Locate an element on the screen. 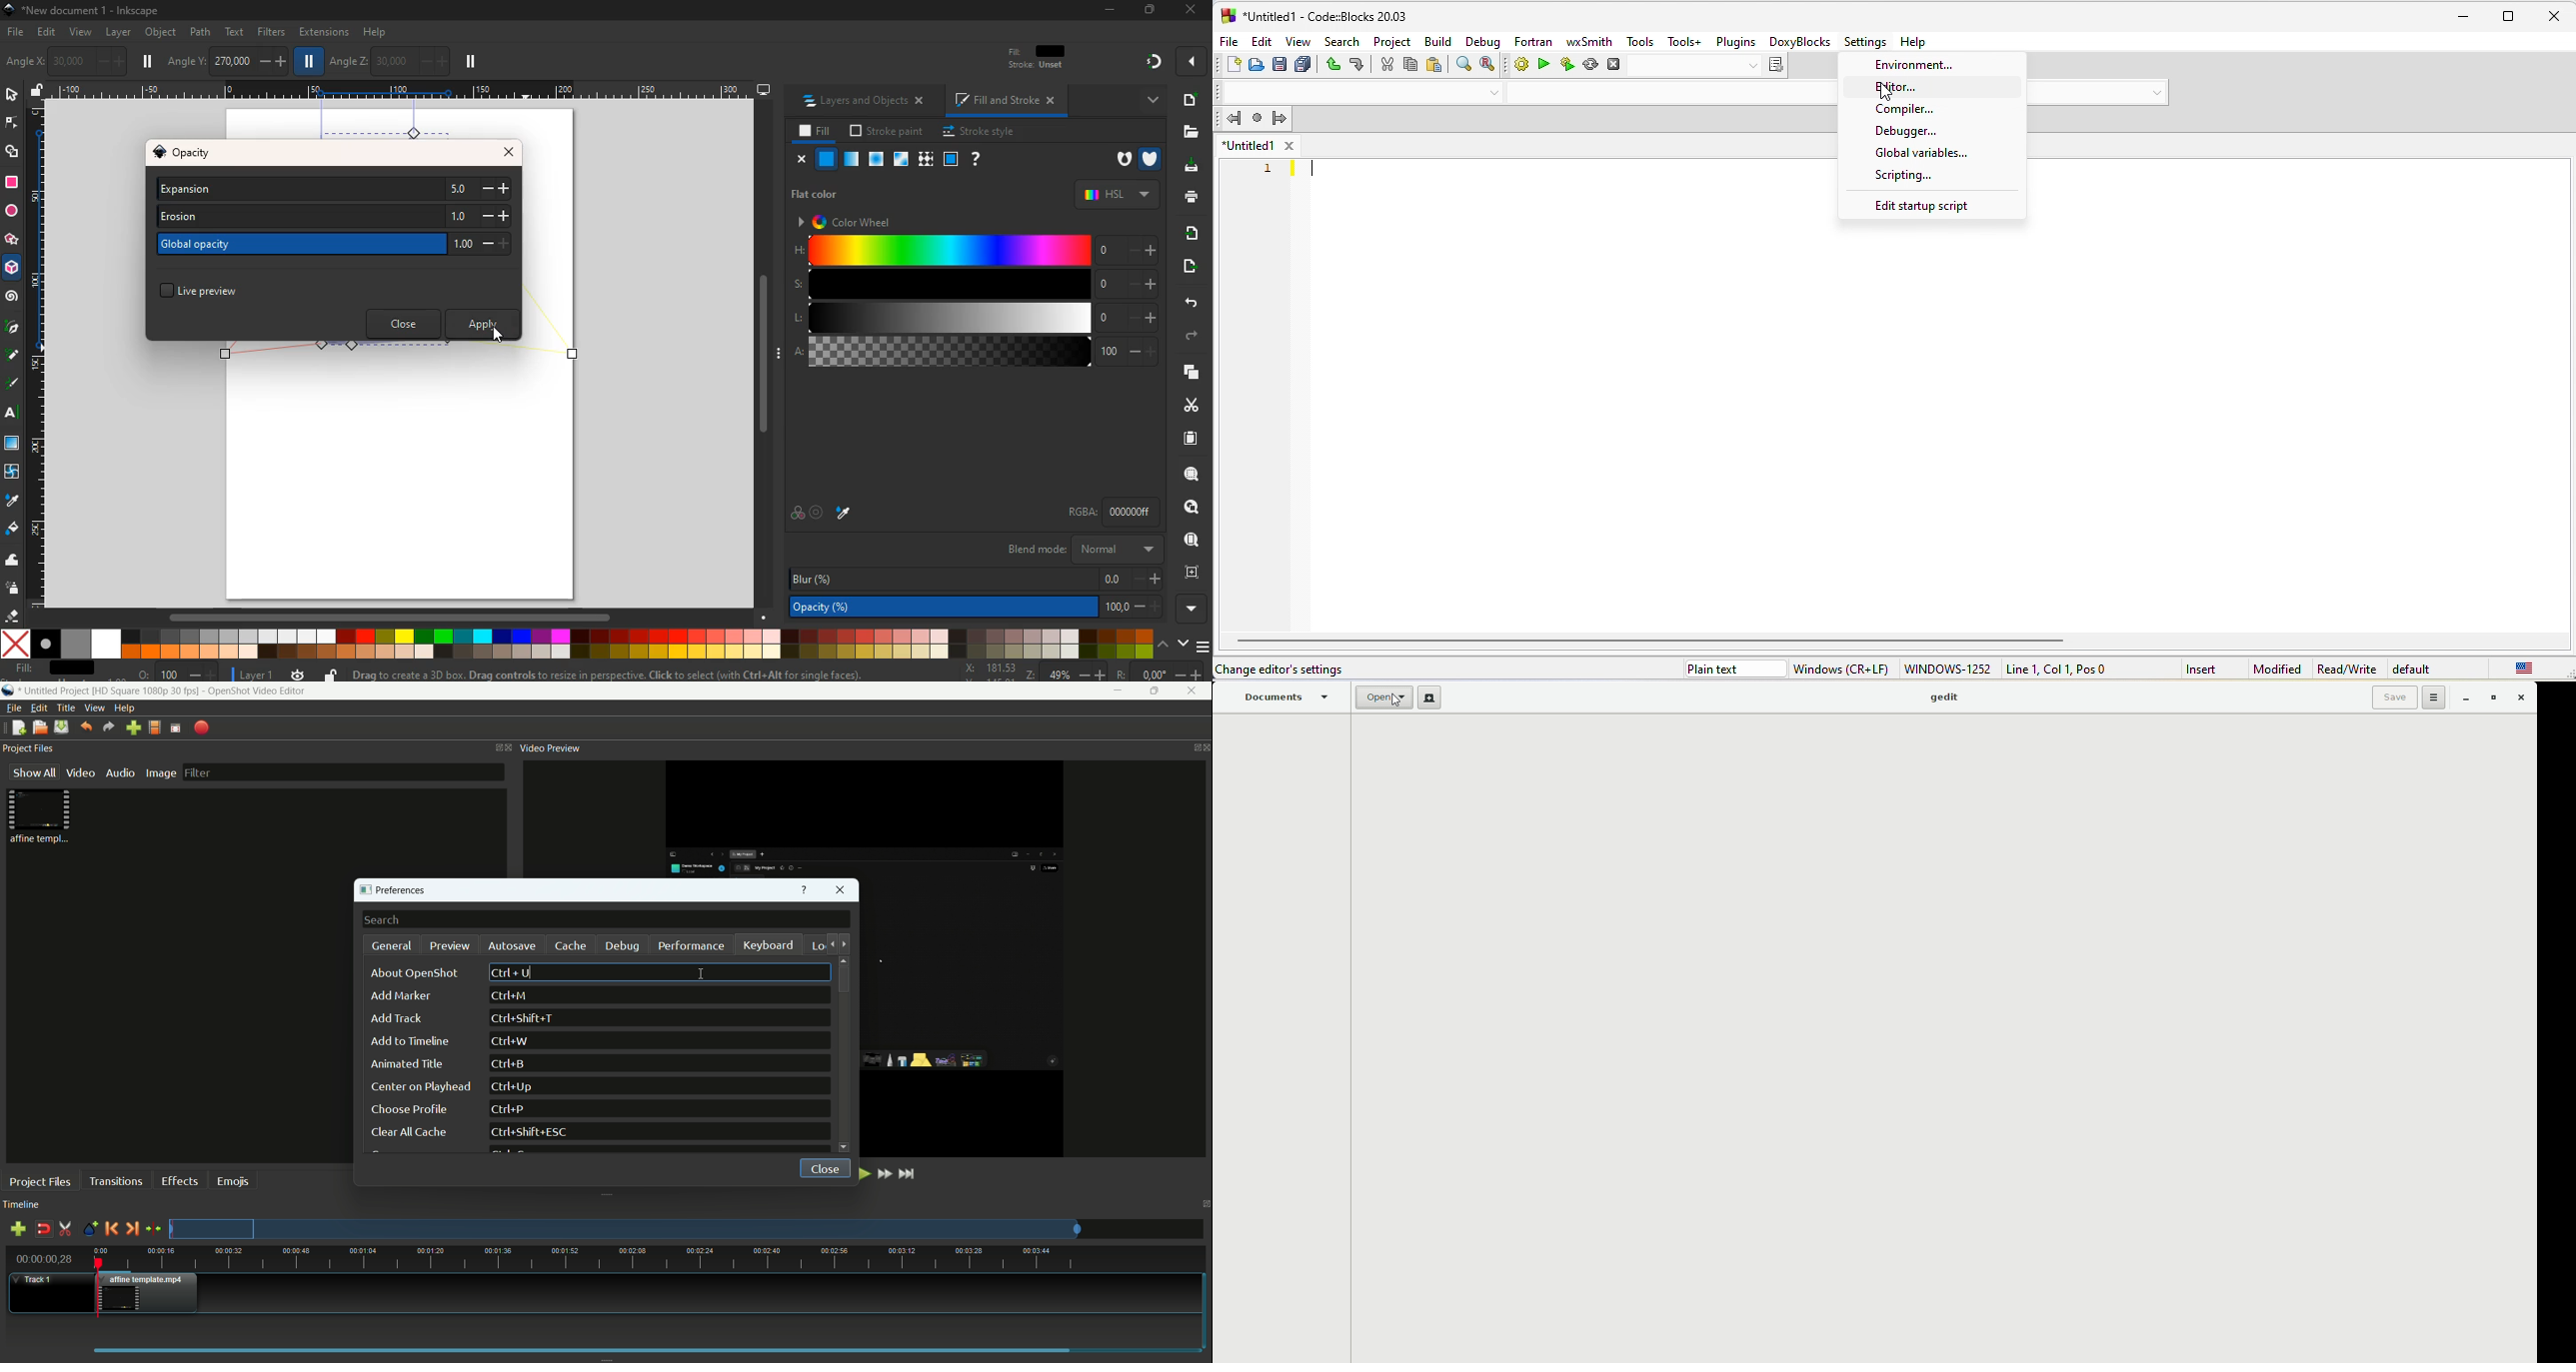 The width and height of the screenshot is (2576, 1372). Scrollbar is located at coordinates (763, 351).